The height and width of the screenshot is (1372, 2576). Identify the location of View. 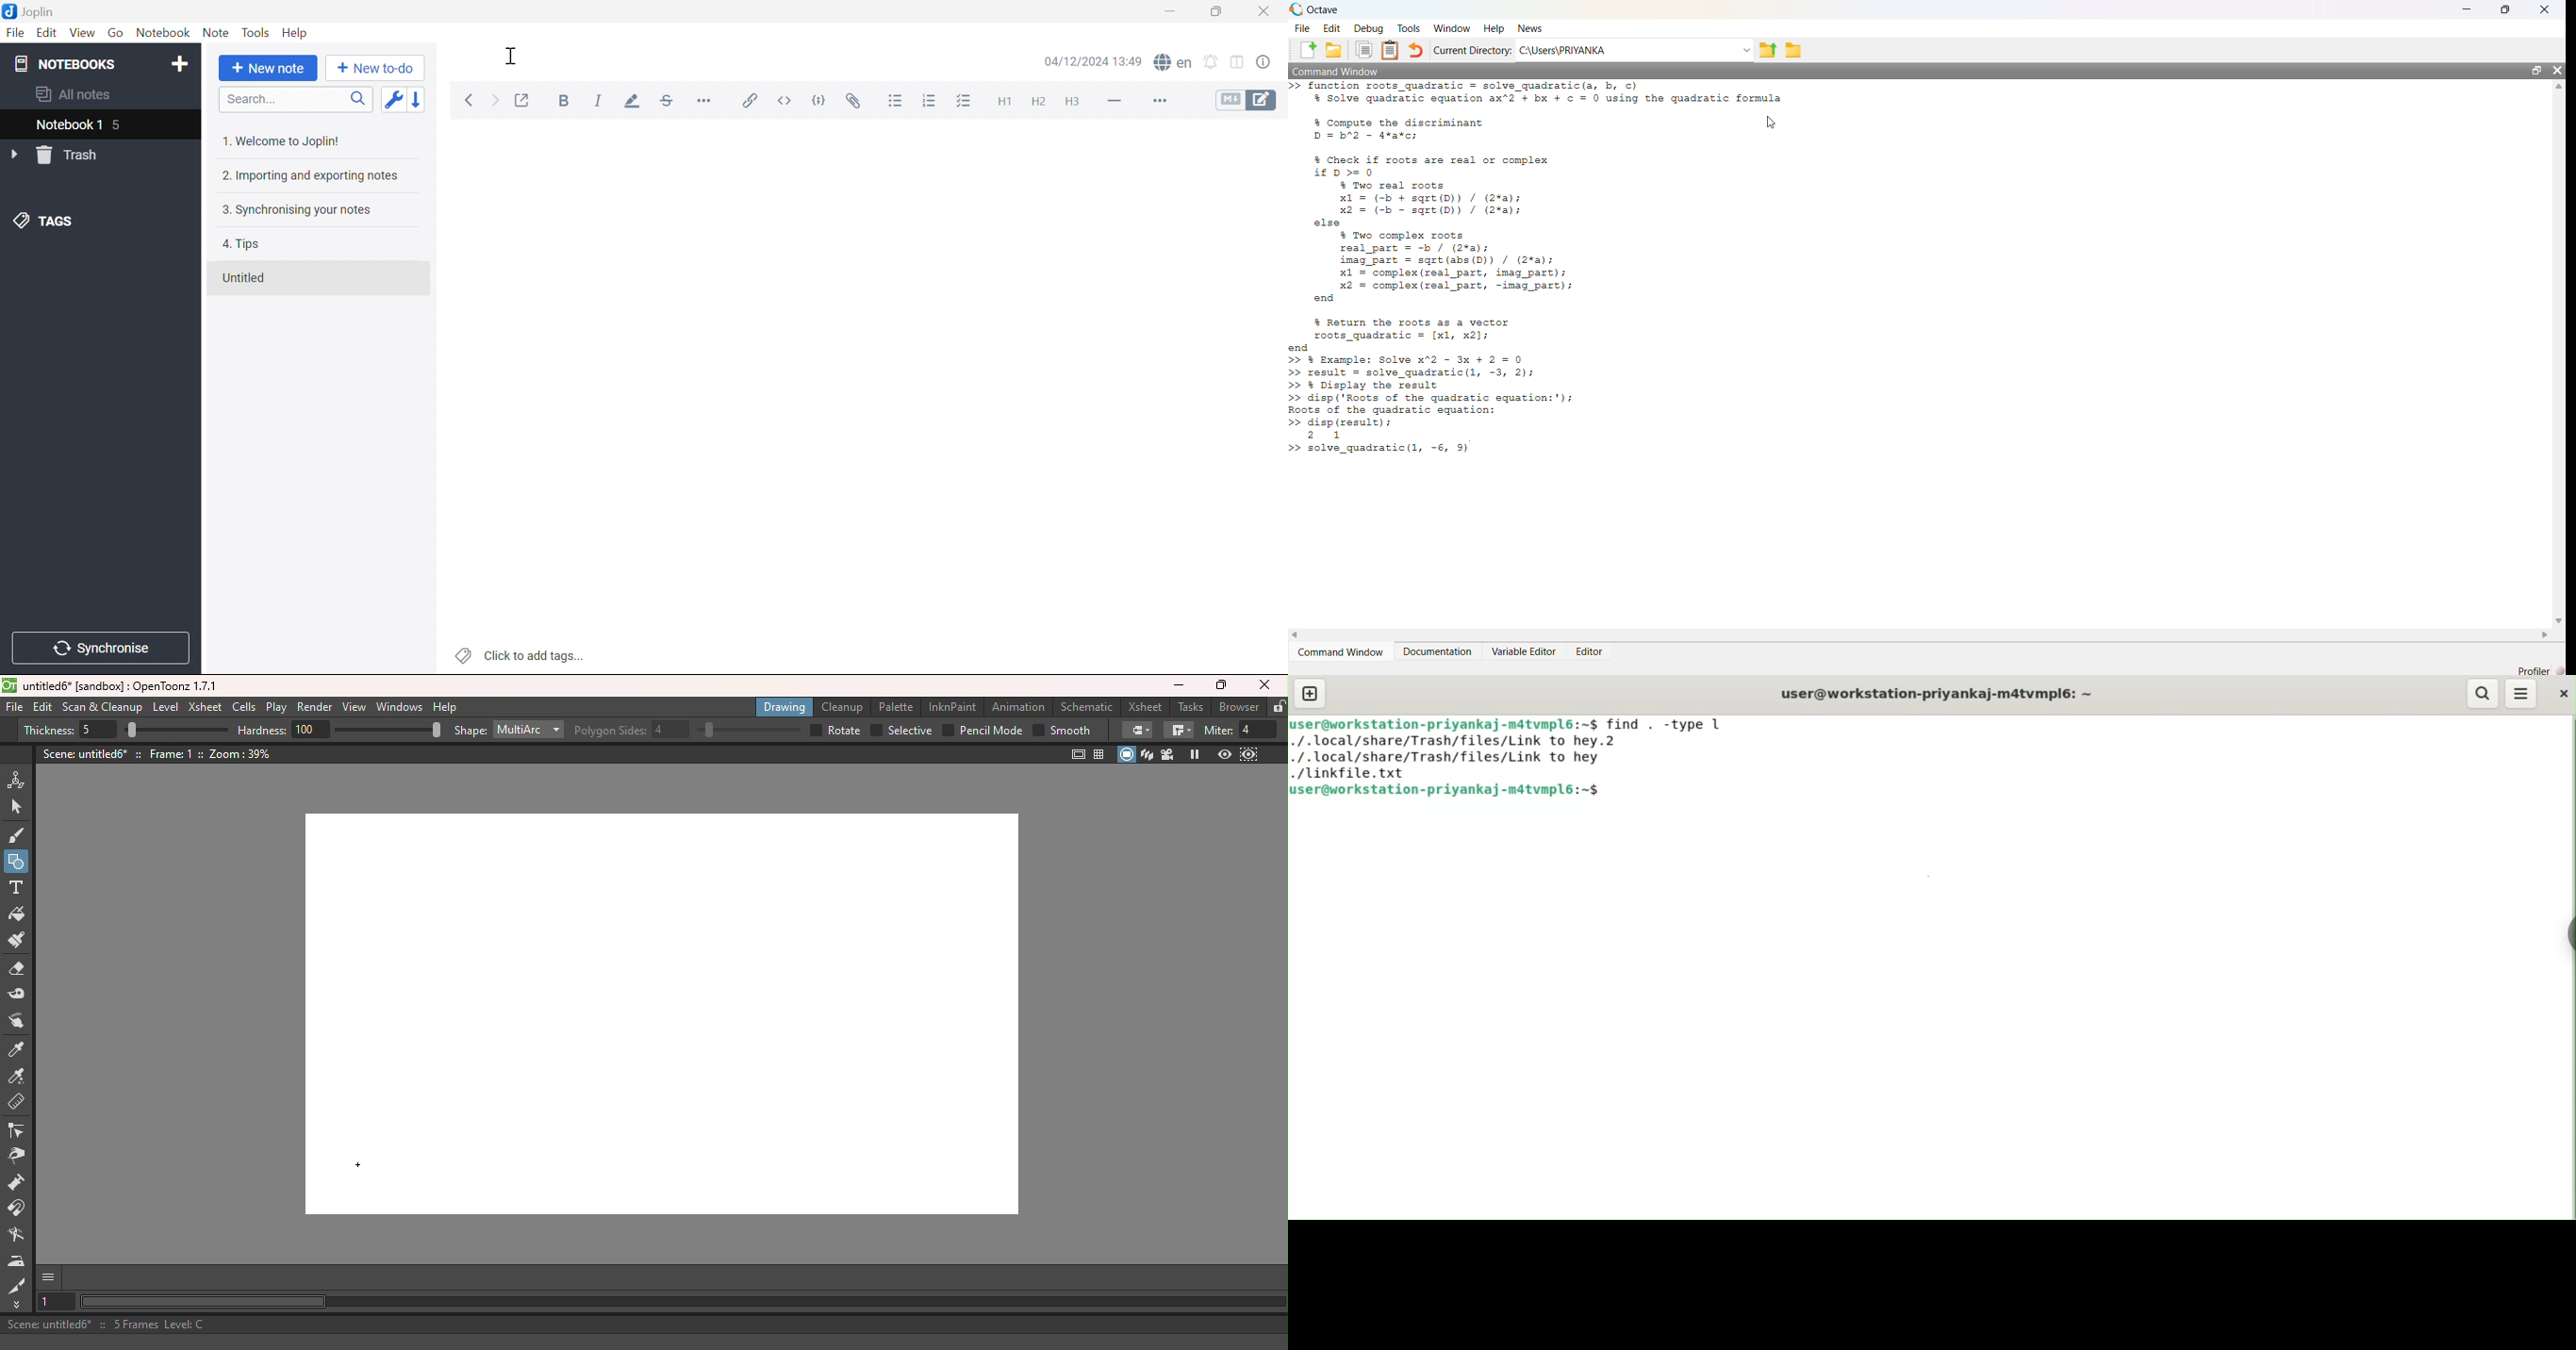
(83, 32).